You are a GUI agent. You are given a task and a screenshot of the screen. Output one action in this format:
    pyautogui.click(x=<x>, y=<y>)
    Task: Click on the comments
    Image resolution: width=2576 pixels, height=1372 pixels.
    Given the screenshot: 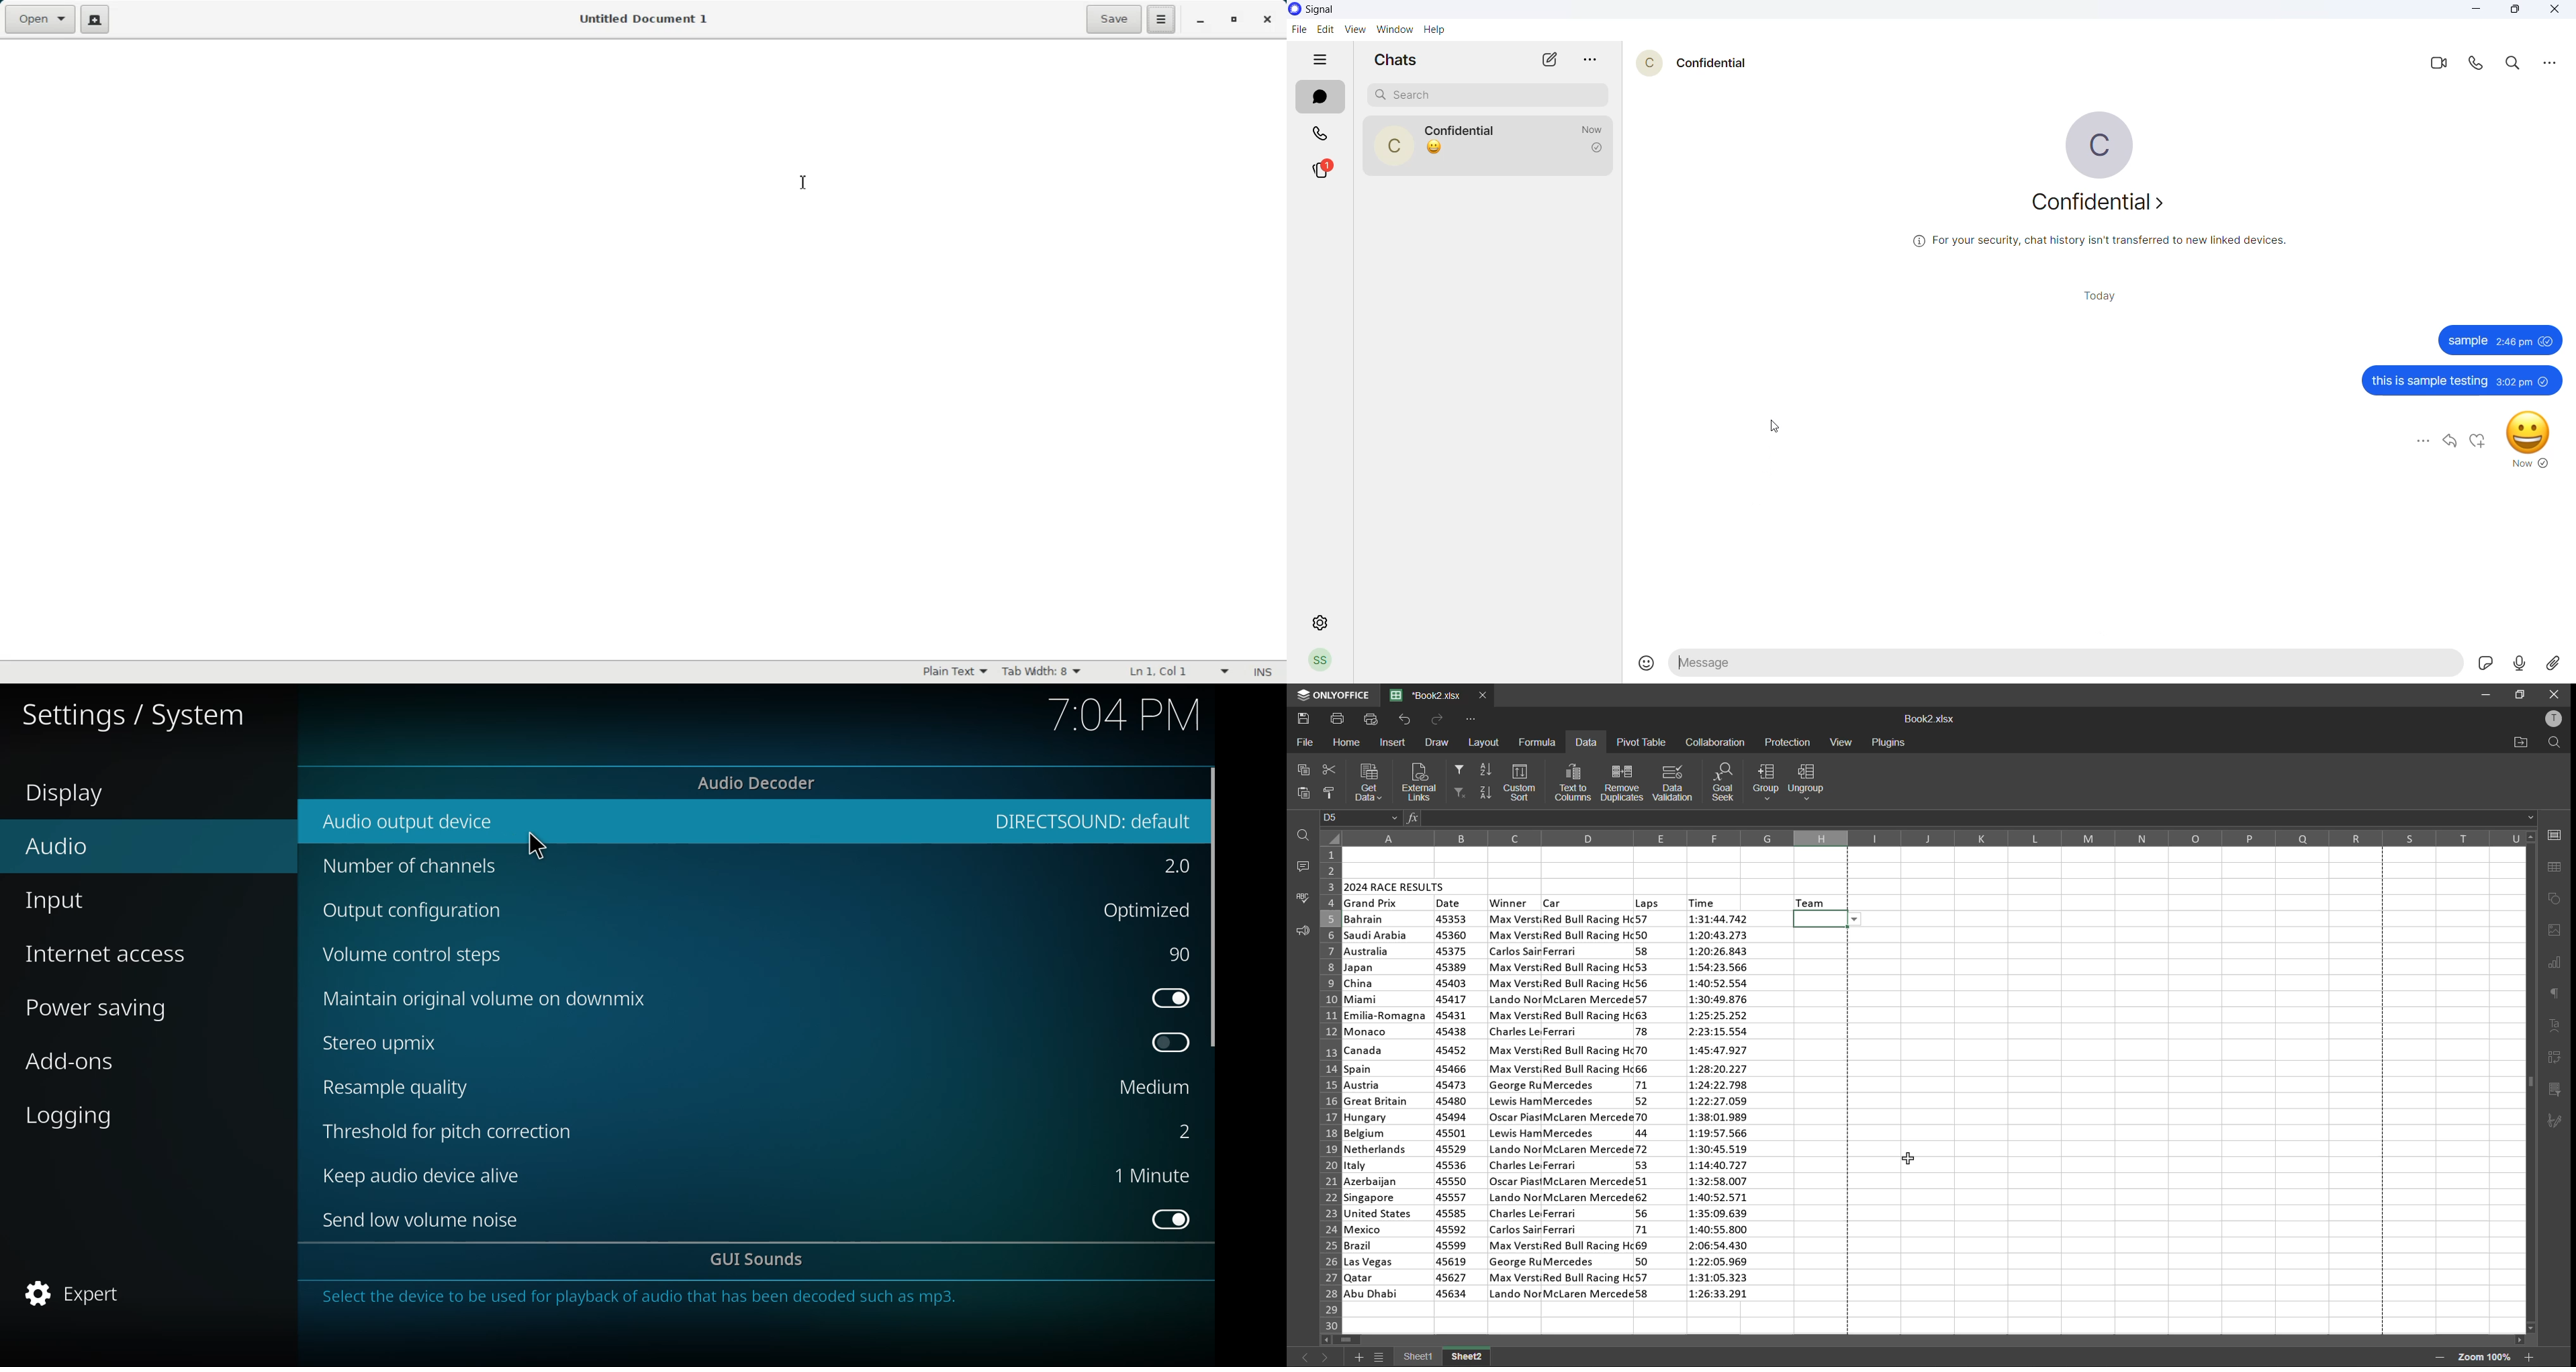 What is the action you would take?
    pyautogui.click(x=1300, y=866)
    